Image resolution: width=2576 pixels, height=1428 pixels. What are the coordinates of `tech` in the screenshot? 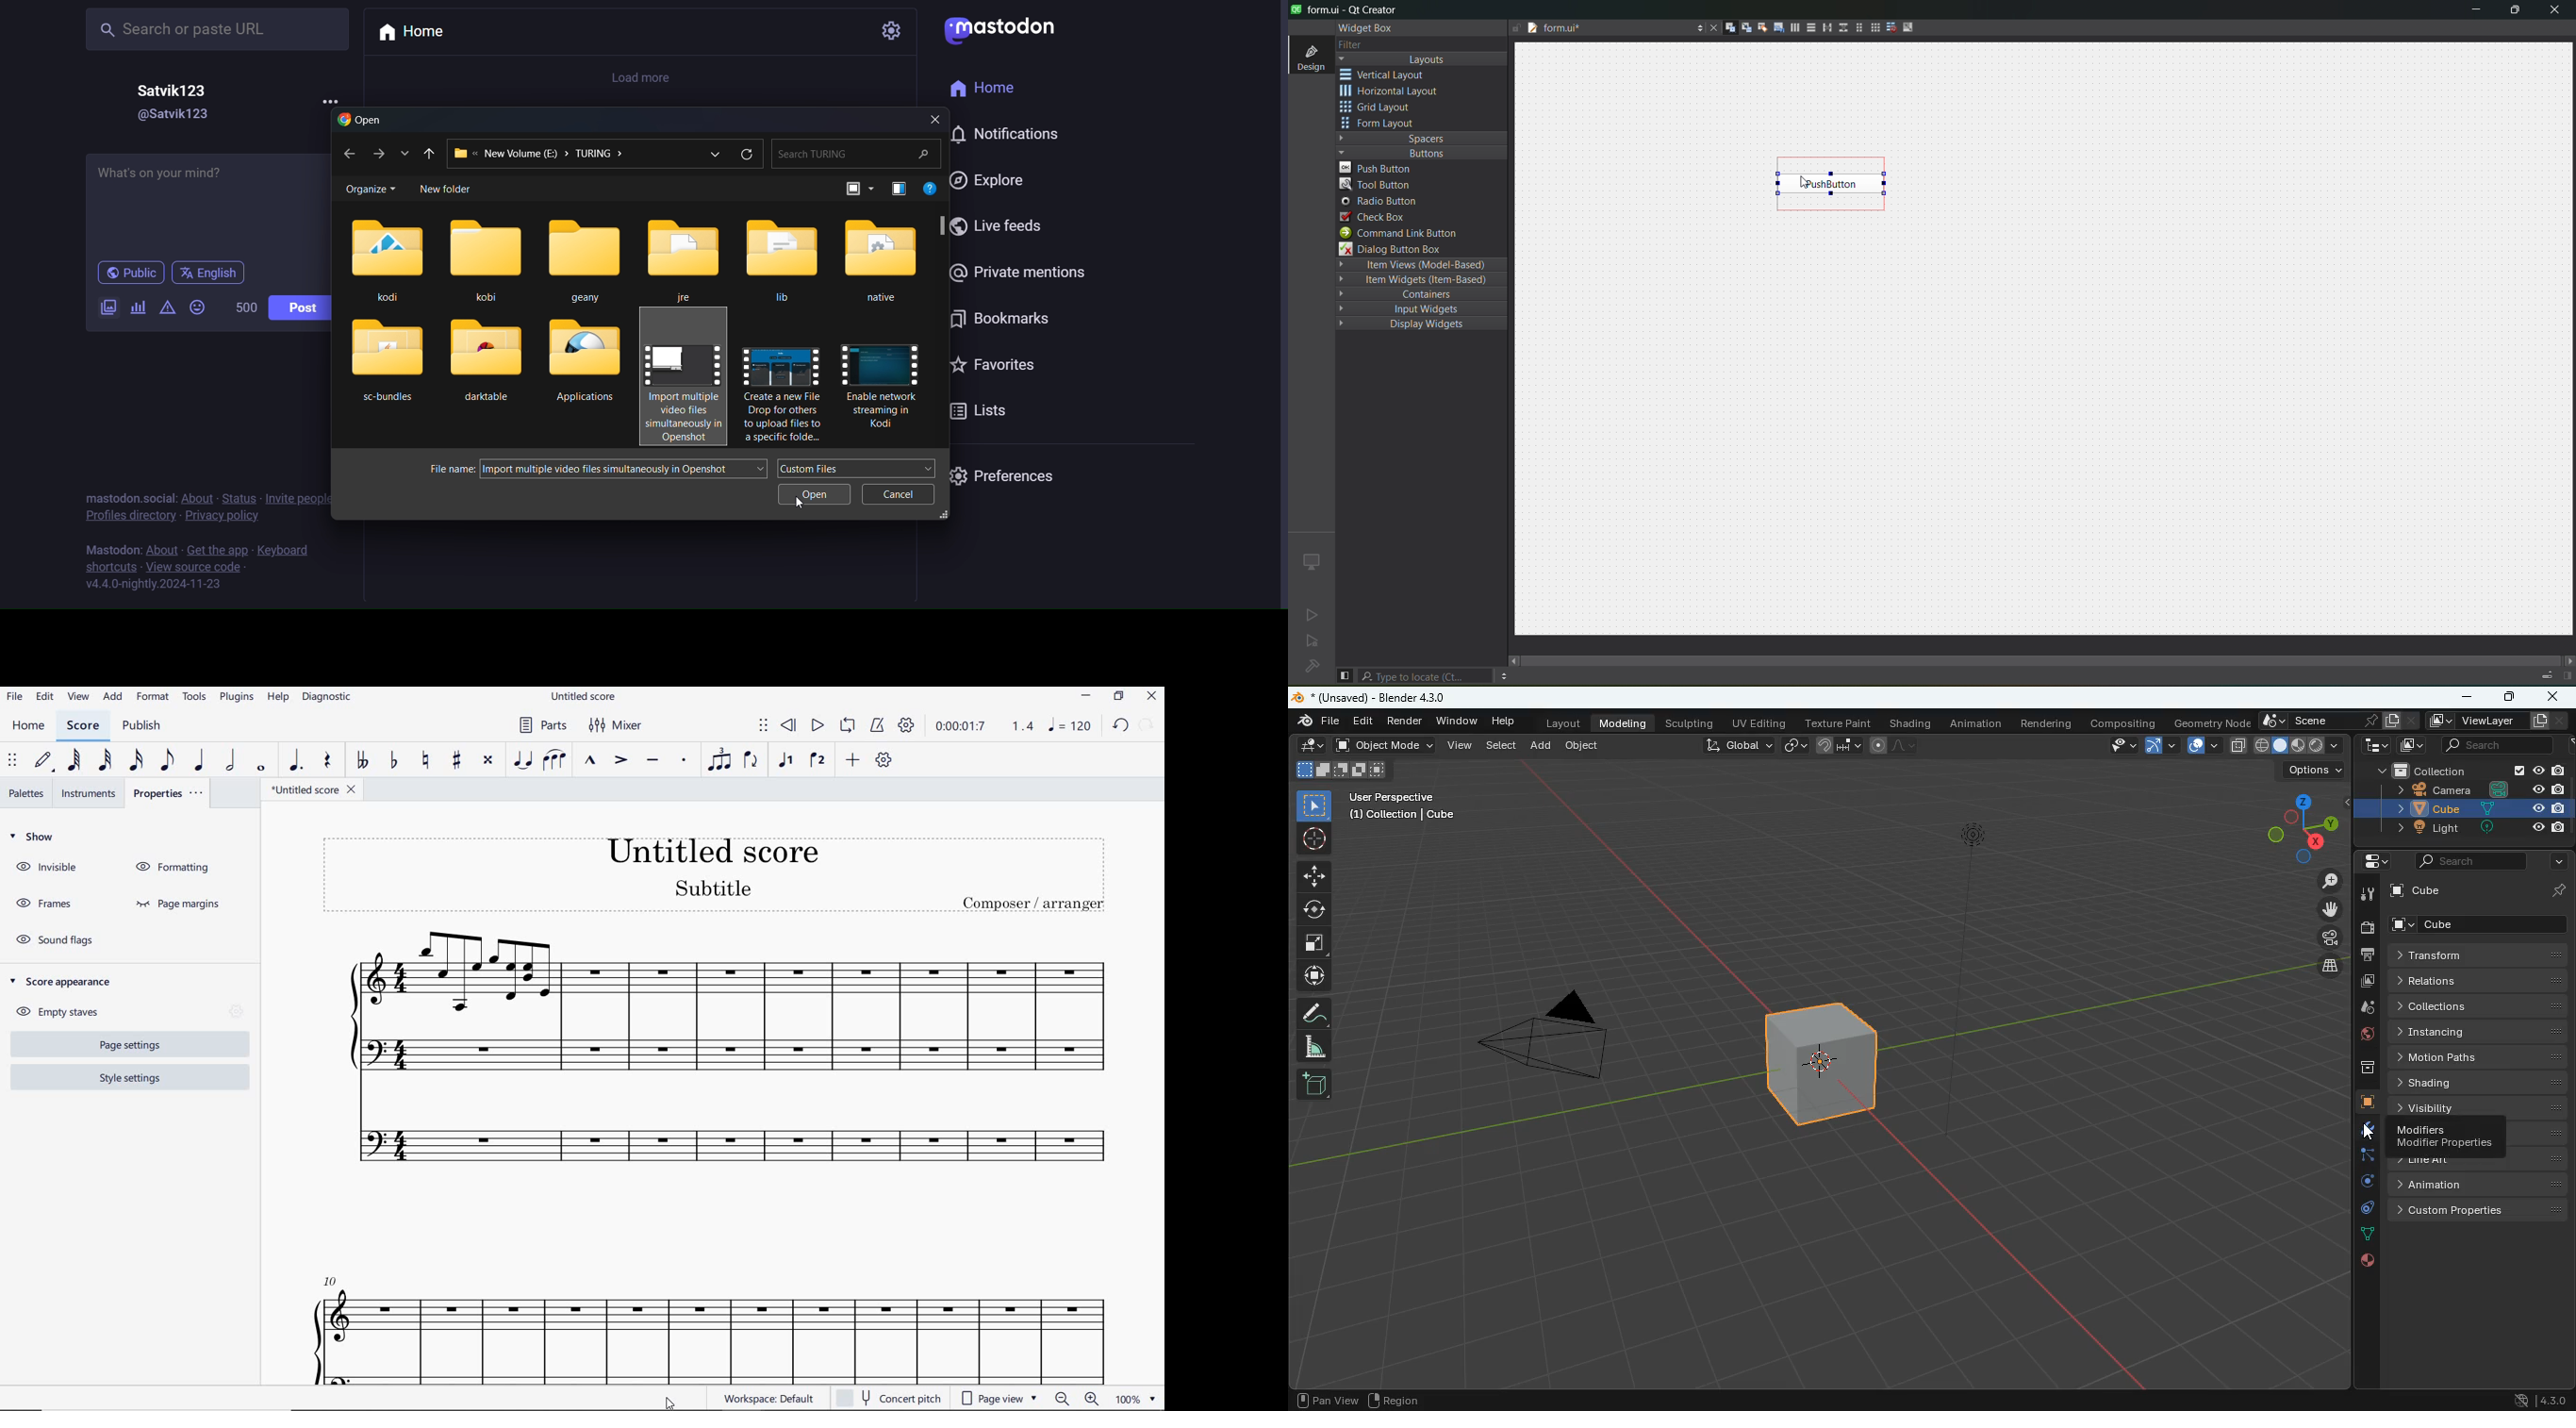 It's located at (2373, 746).